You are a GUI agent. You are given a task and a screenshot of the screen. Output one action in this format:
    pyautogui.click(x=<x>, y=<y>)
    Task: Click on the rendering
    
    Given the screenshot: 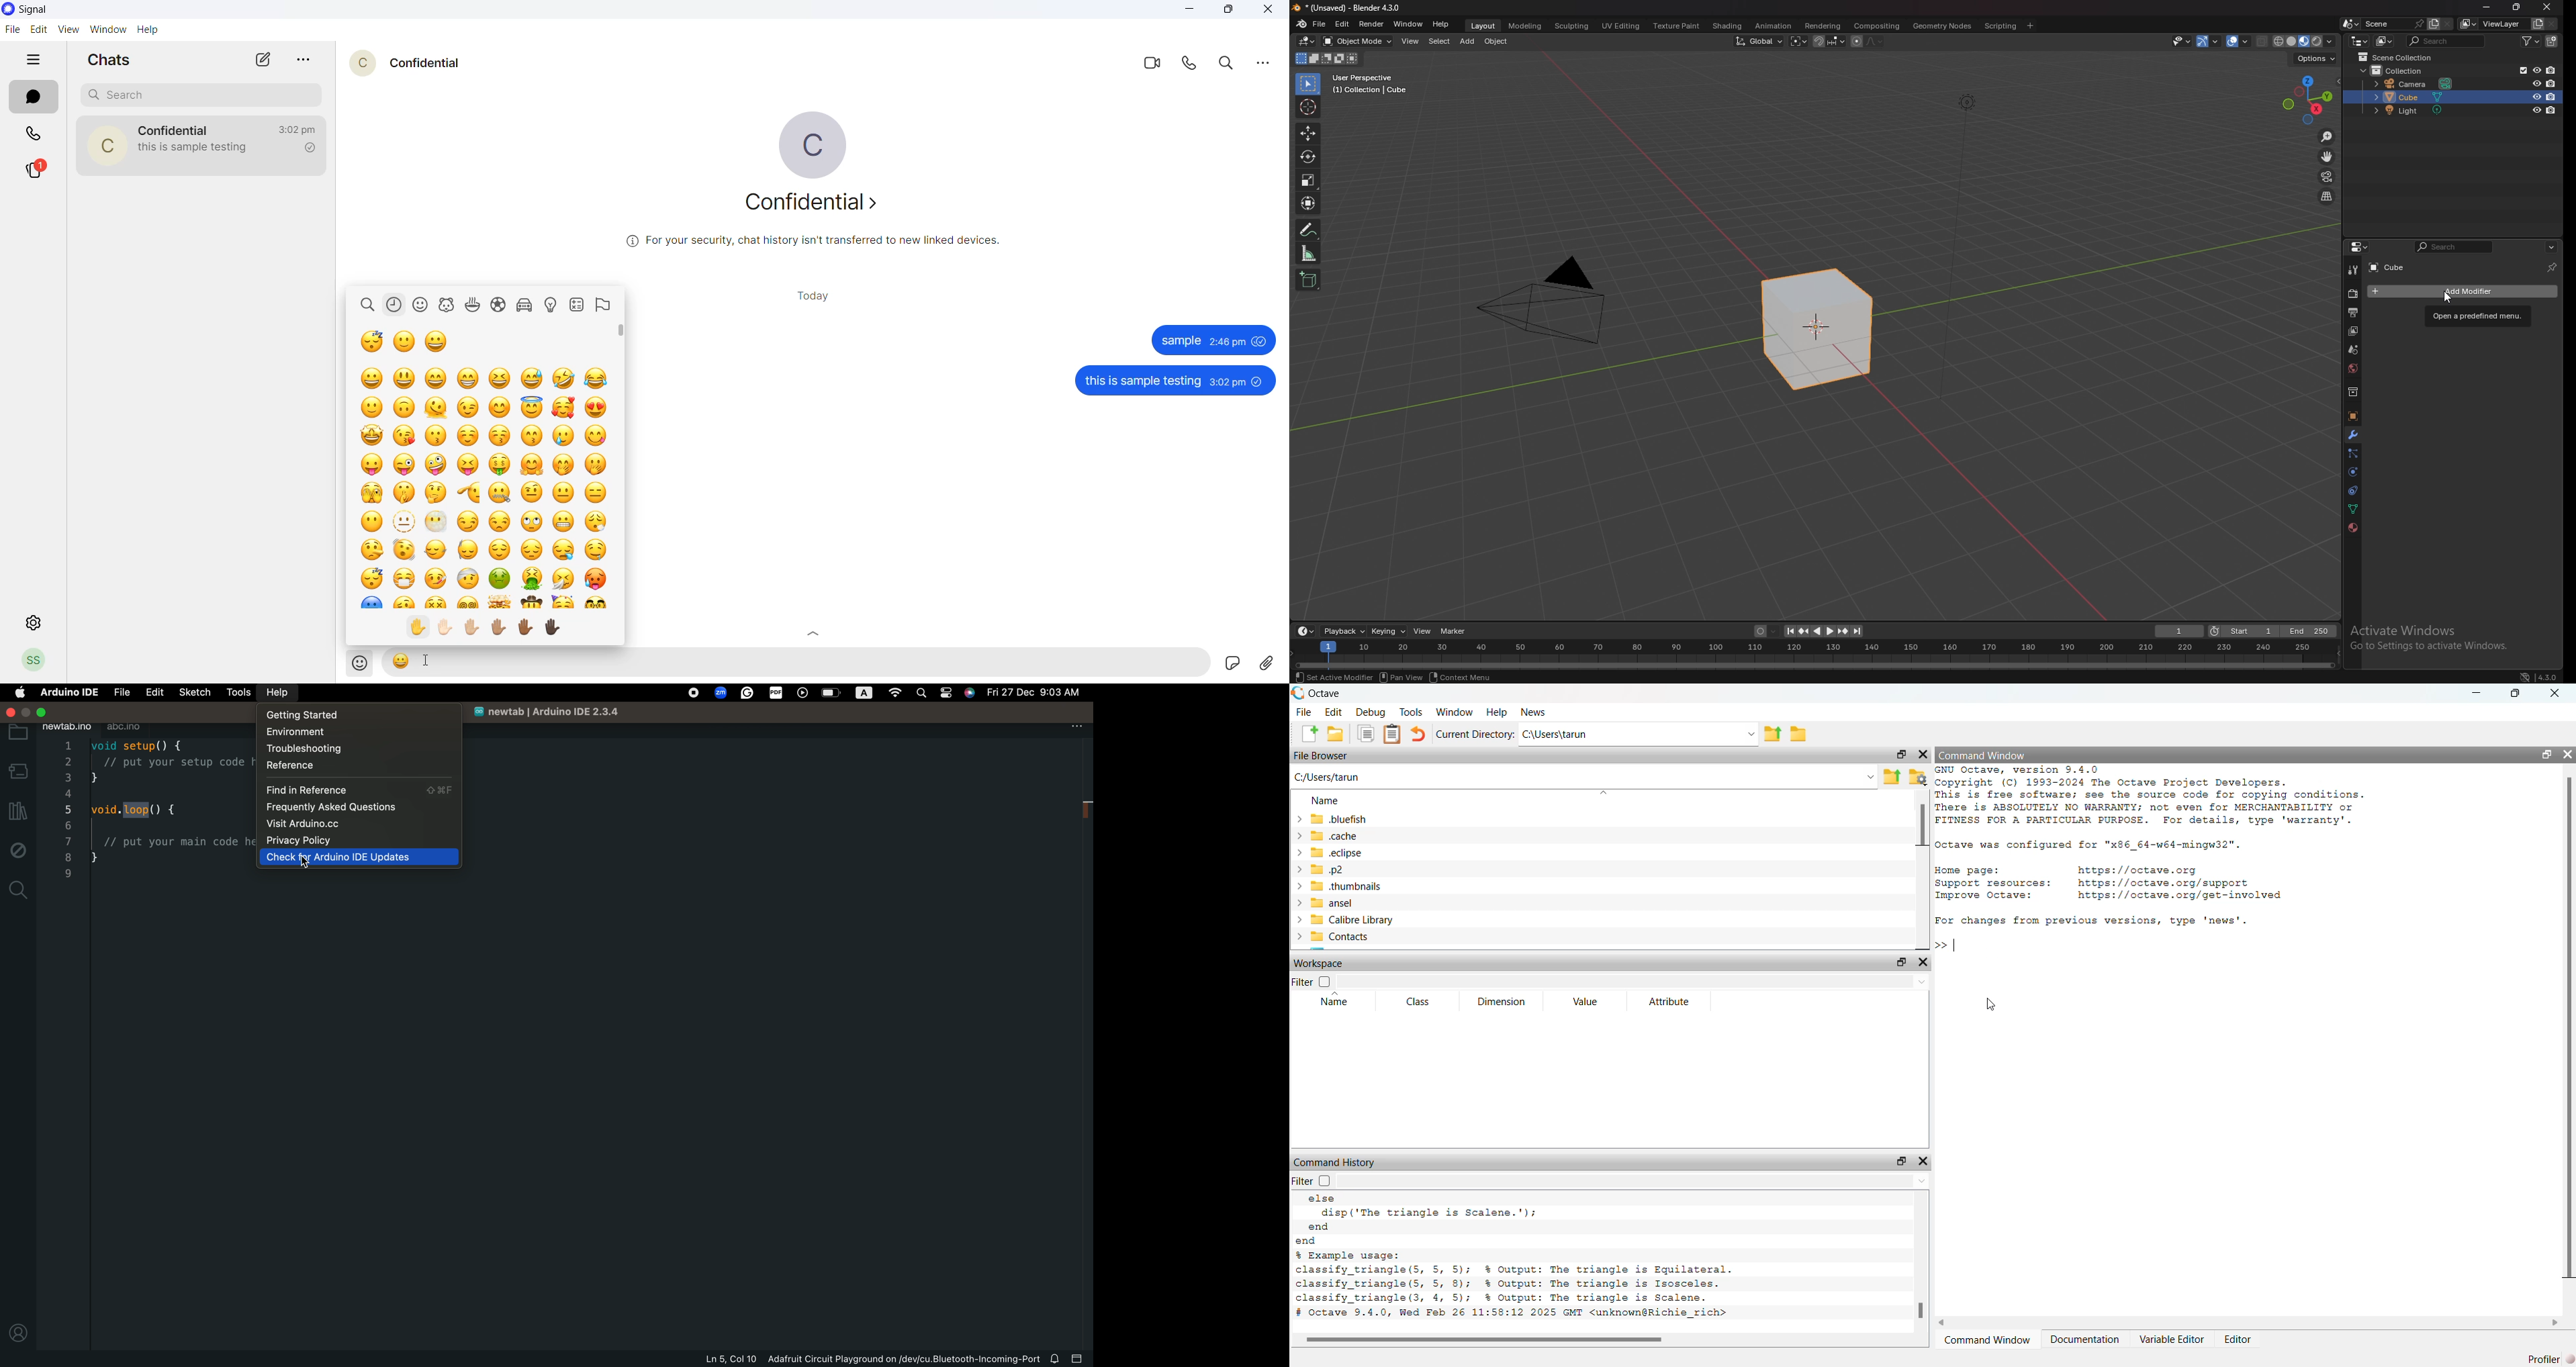 What is the action you would take?
    pyautogui.click(x=1823, y=26)
    